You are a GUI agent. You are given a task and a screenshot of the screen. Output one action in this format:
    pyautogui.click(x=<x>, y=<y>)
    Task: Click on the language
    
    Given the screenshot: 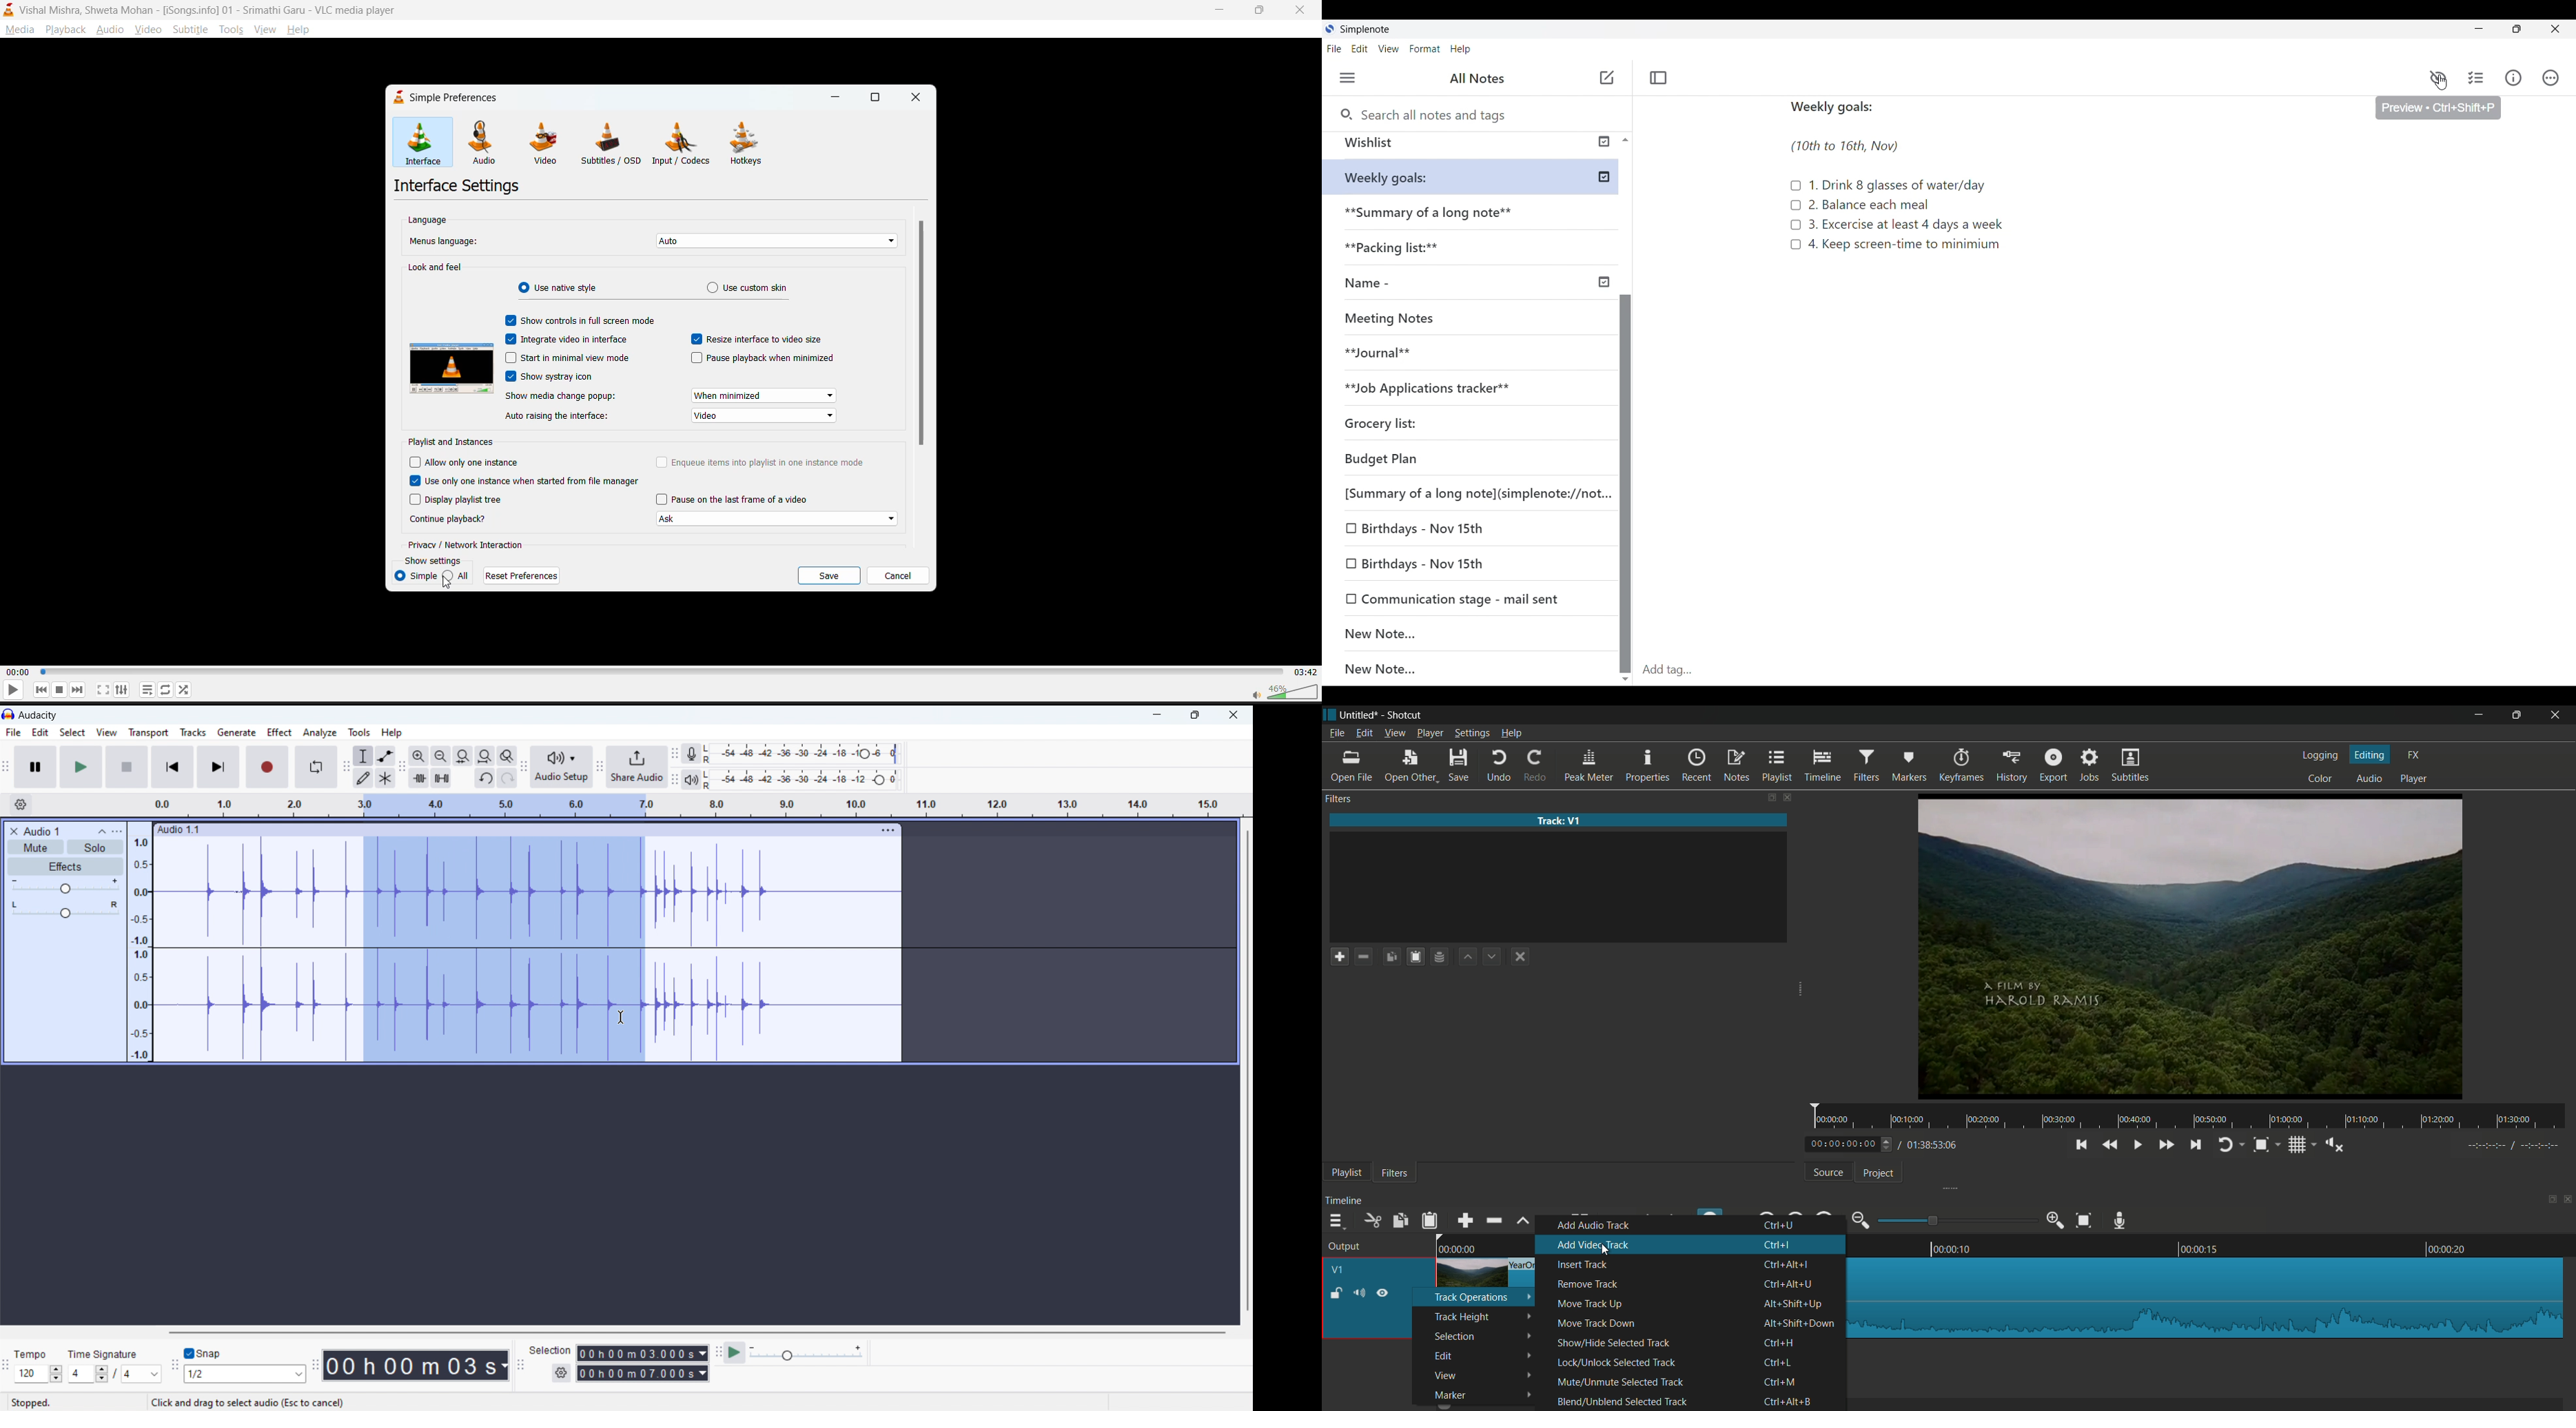 What is the action you would take?
    pyautogui.click(x=430, y=220)
    